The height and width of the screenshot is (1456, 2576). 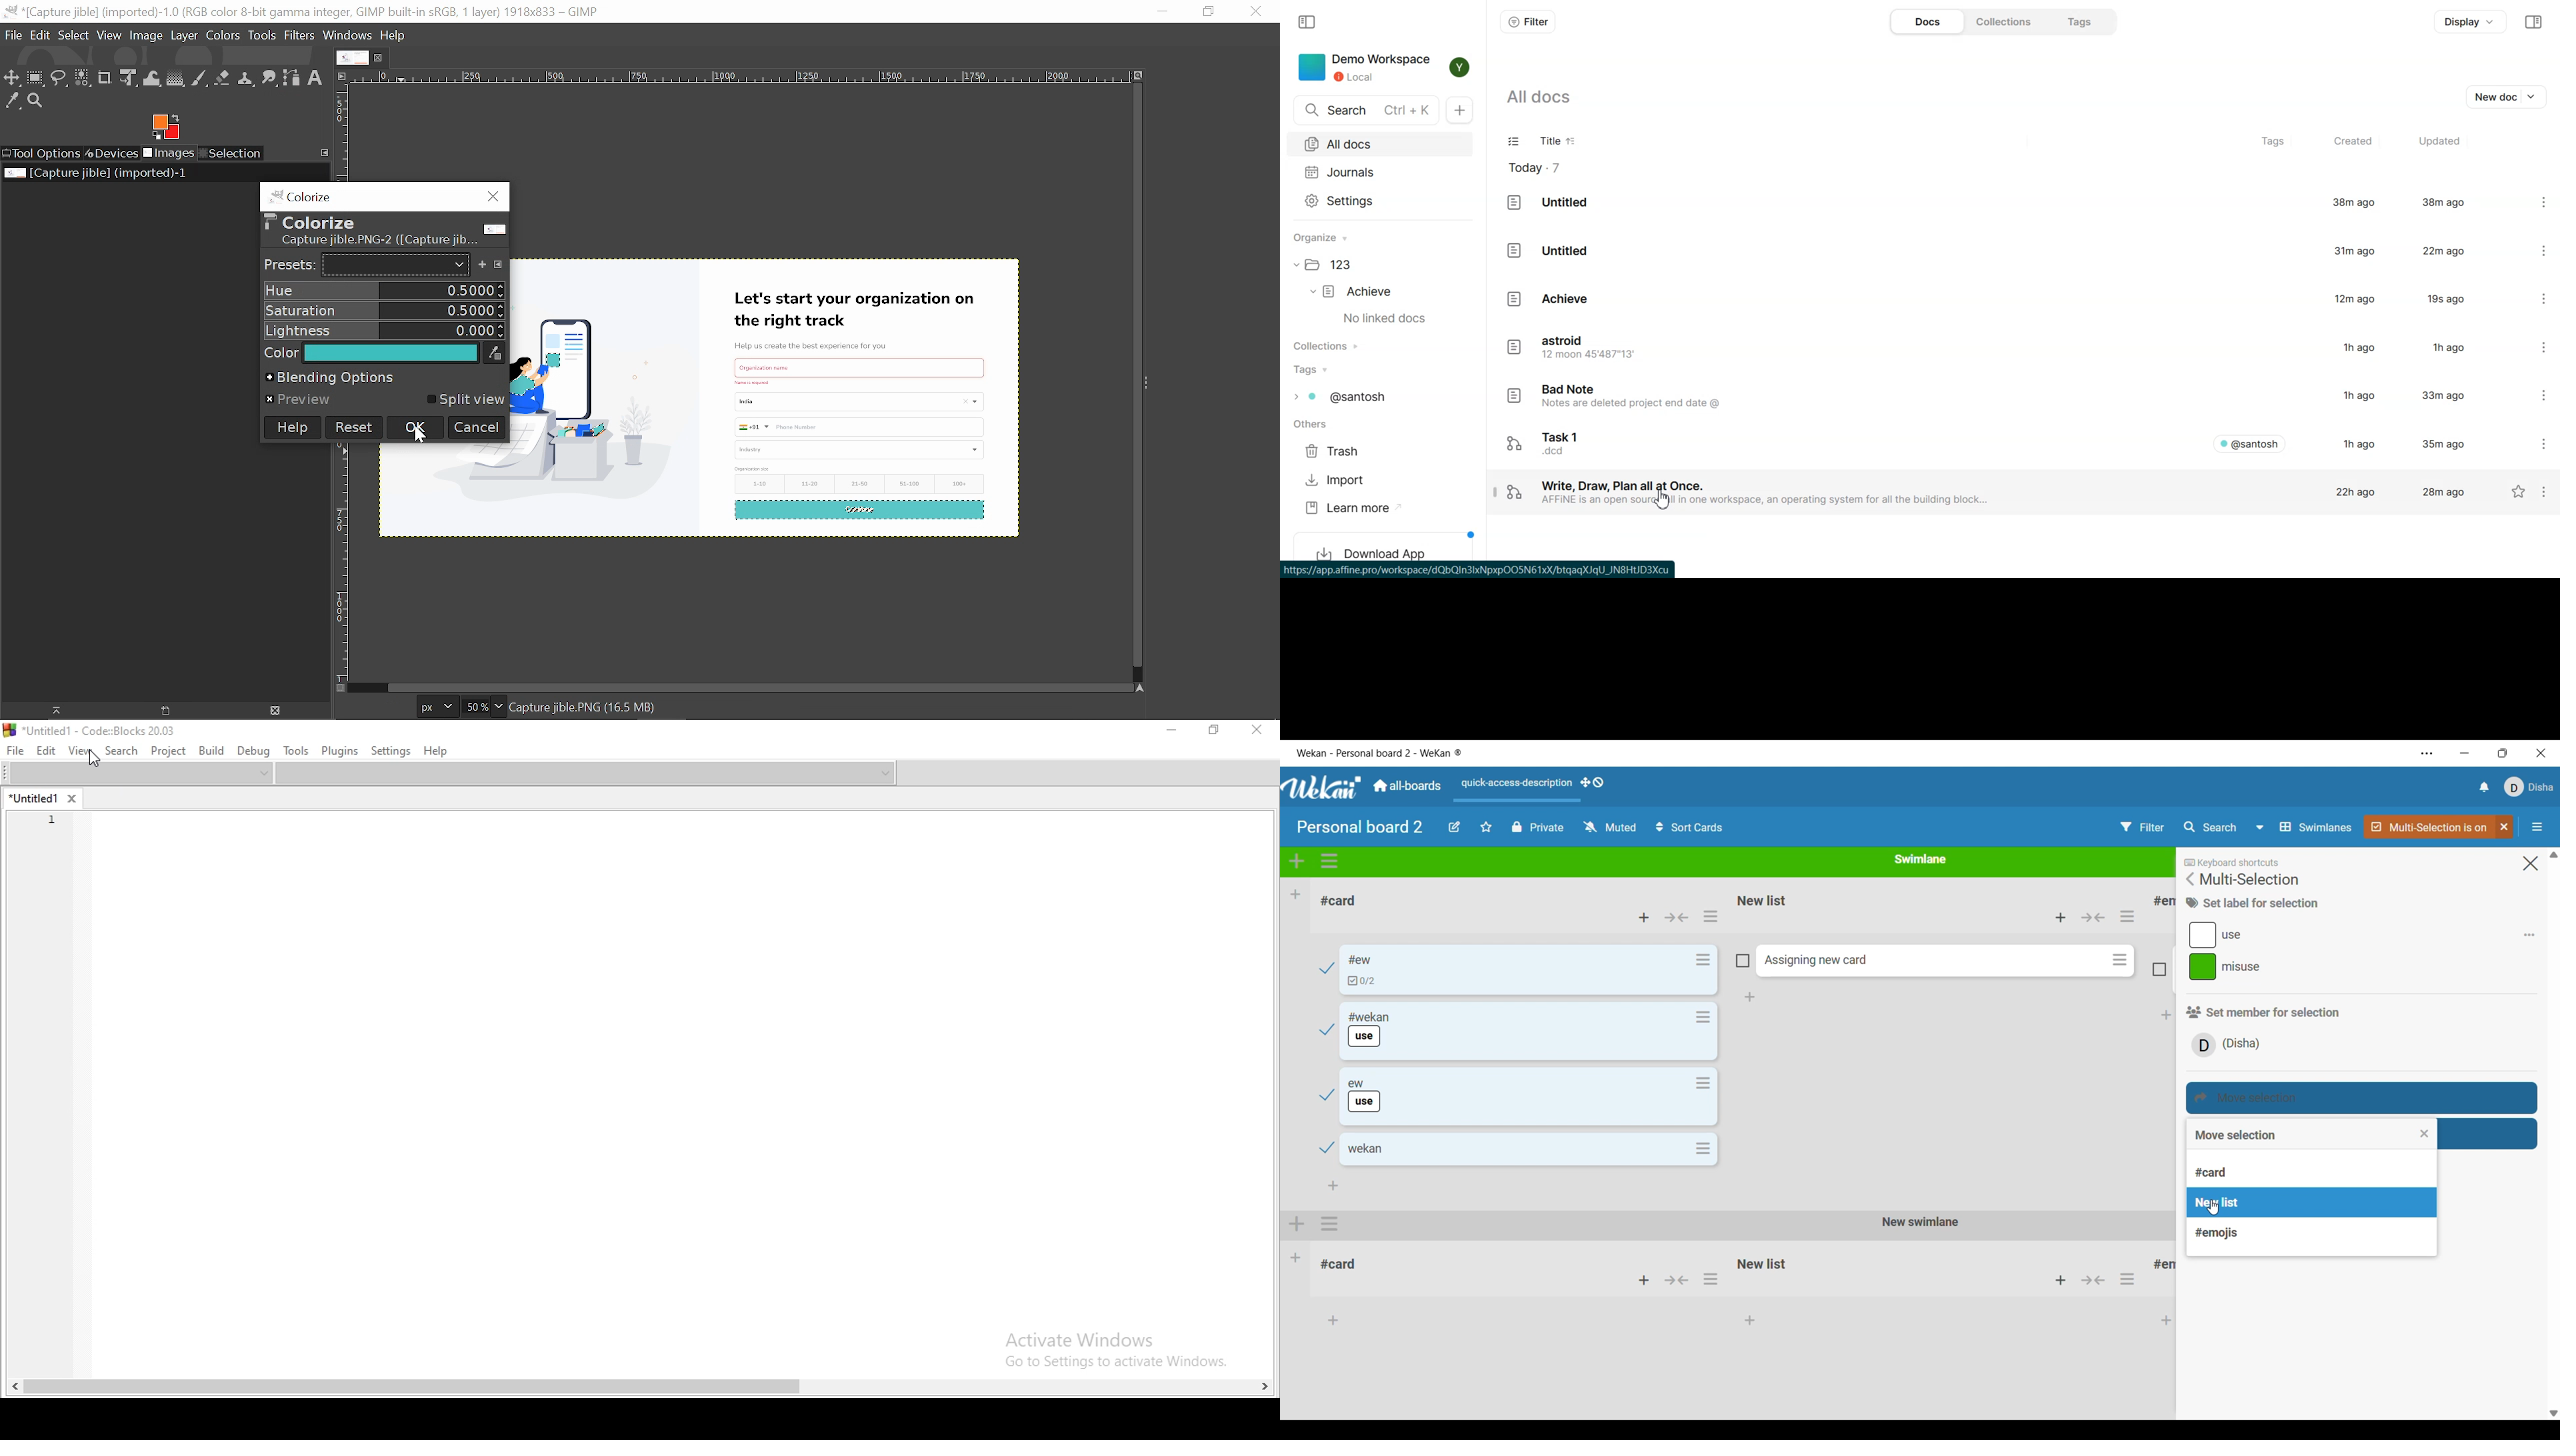 I want to click on Add card to top of this list, so click(x=2061, y=917).